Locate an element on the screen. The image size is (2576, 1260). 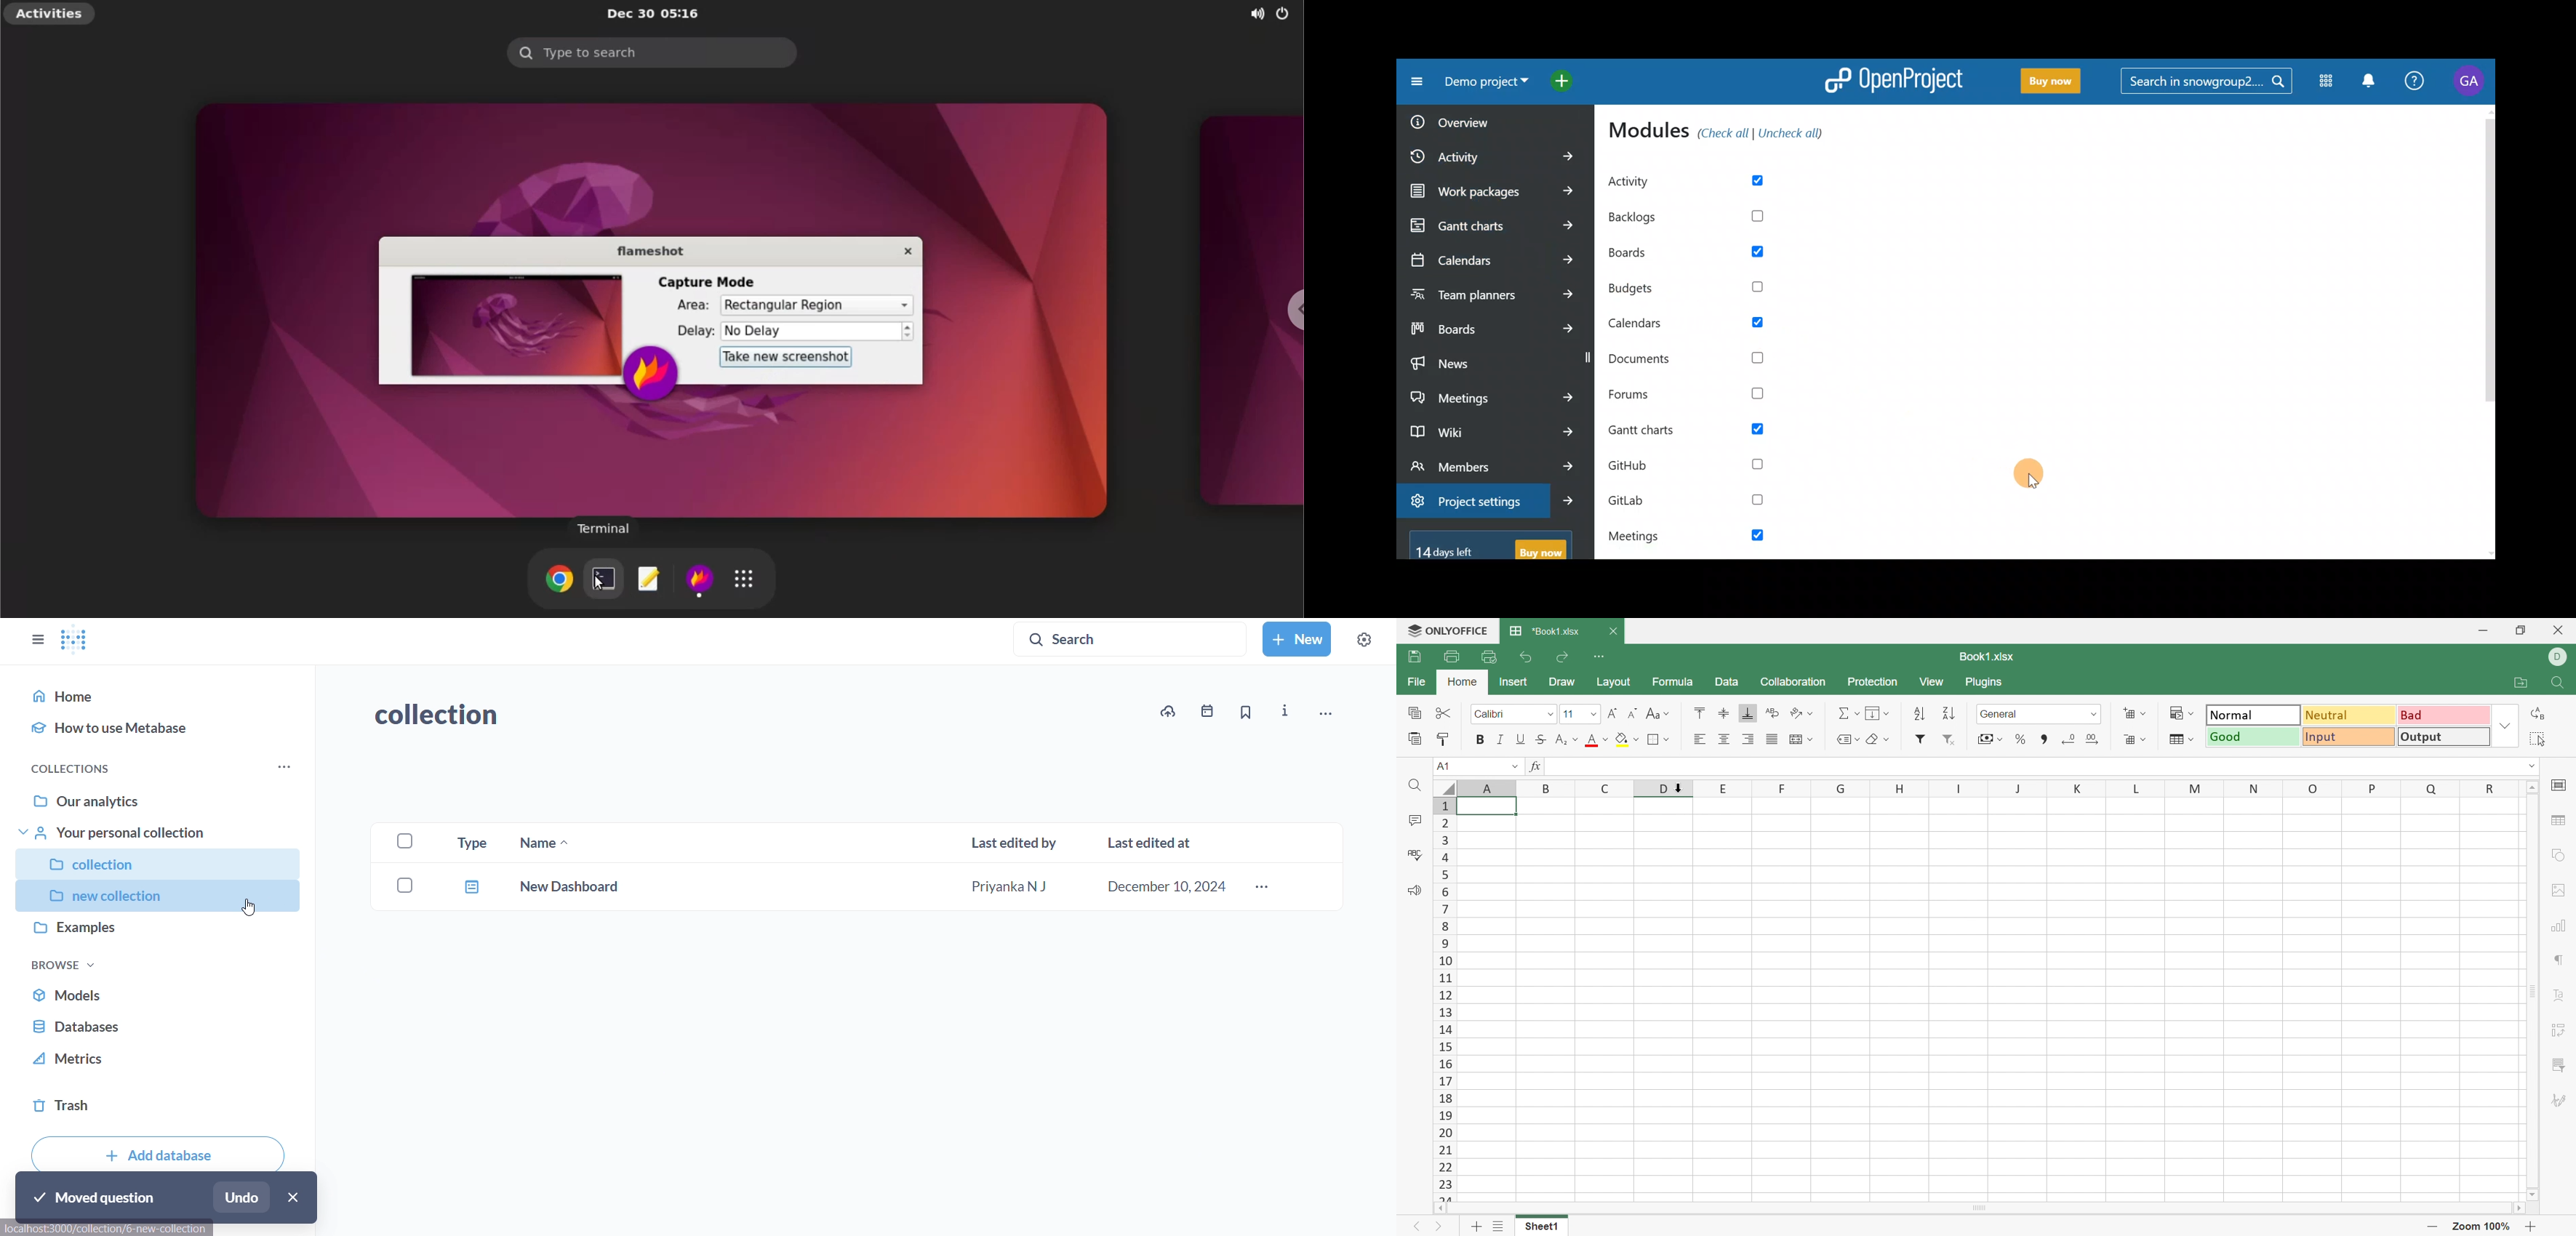
Formula is located at coordinates (1674, 680).